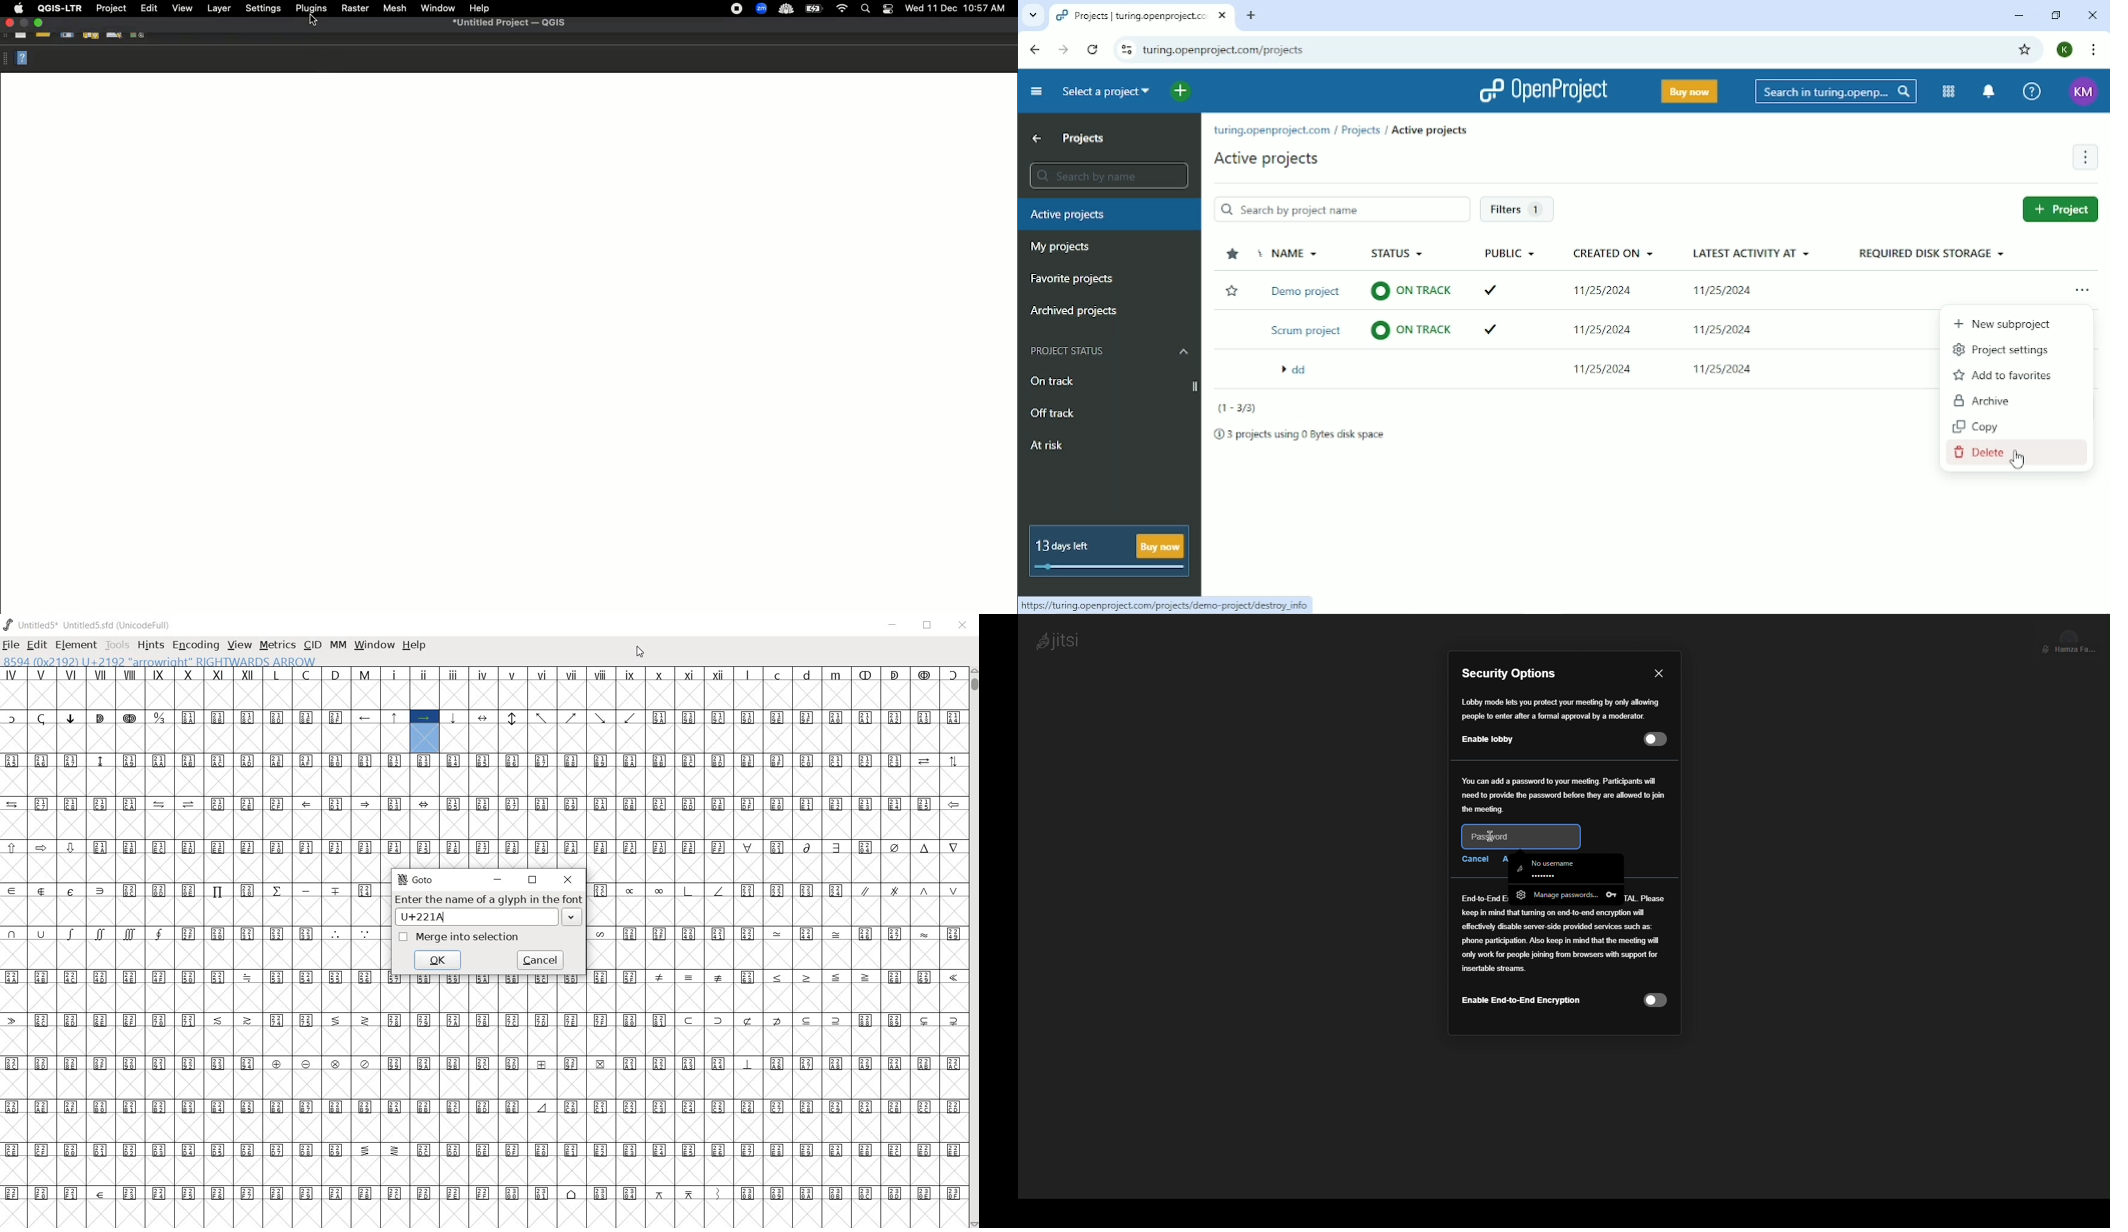  I want to click on Password, so click(1519, 836).